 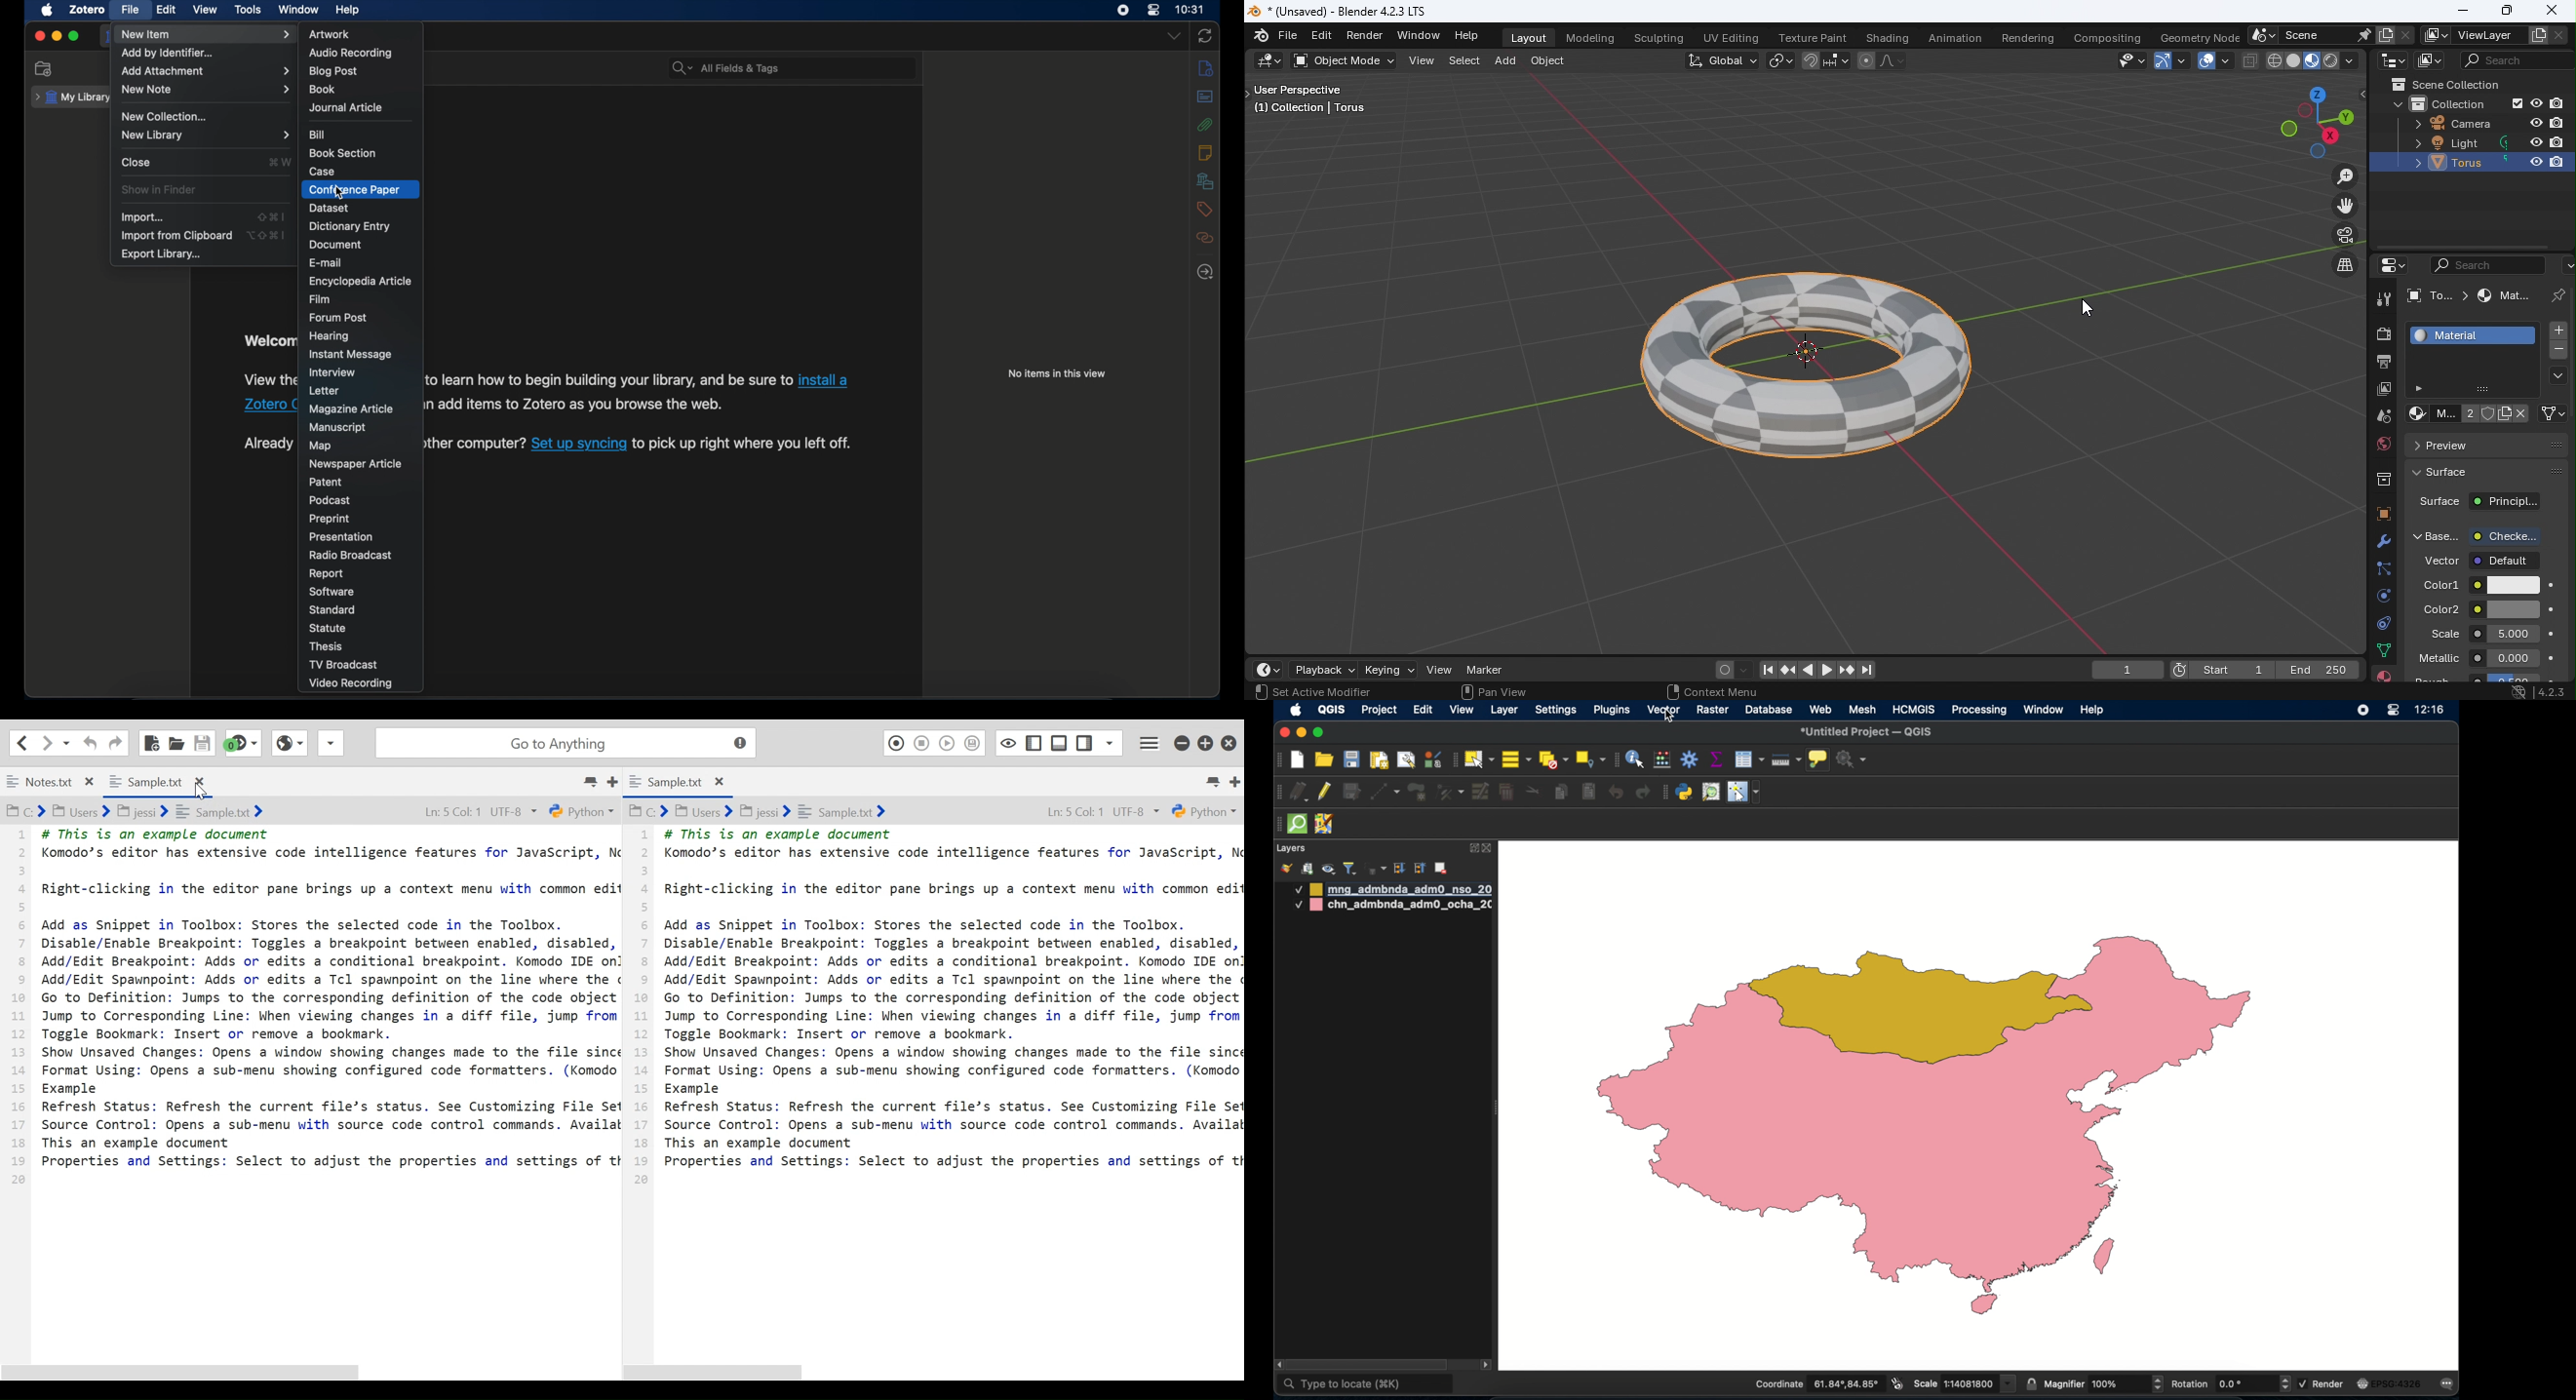 What do you see at coordinates (1423, 711) in the screenshot?
I see `edit` at bounding box center [1423, 711].